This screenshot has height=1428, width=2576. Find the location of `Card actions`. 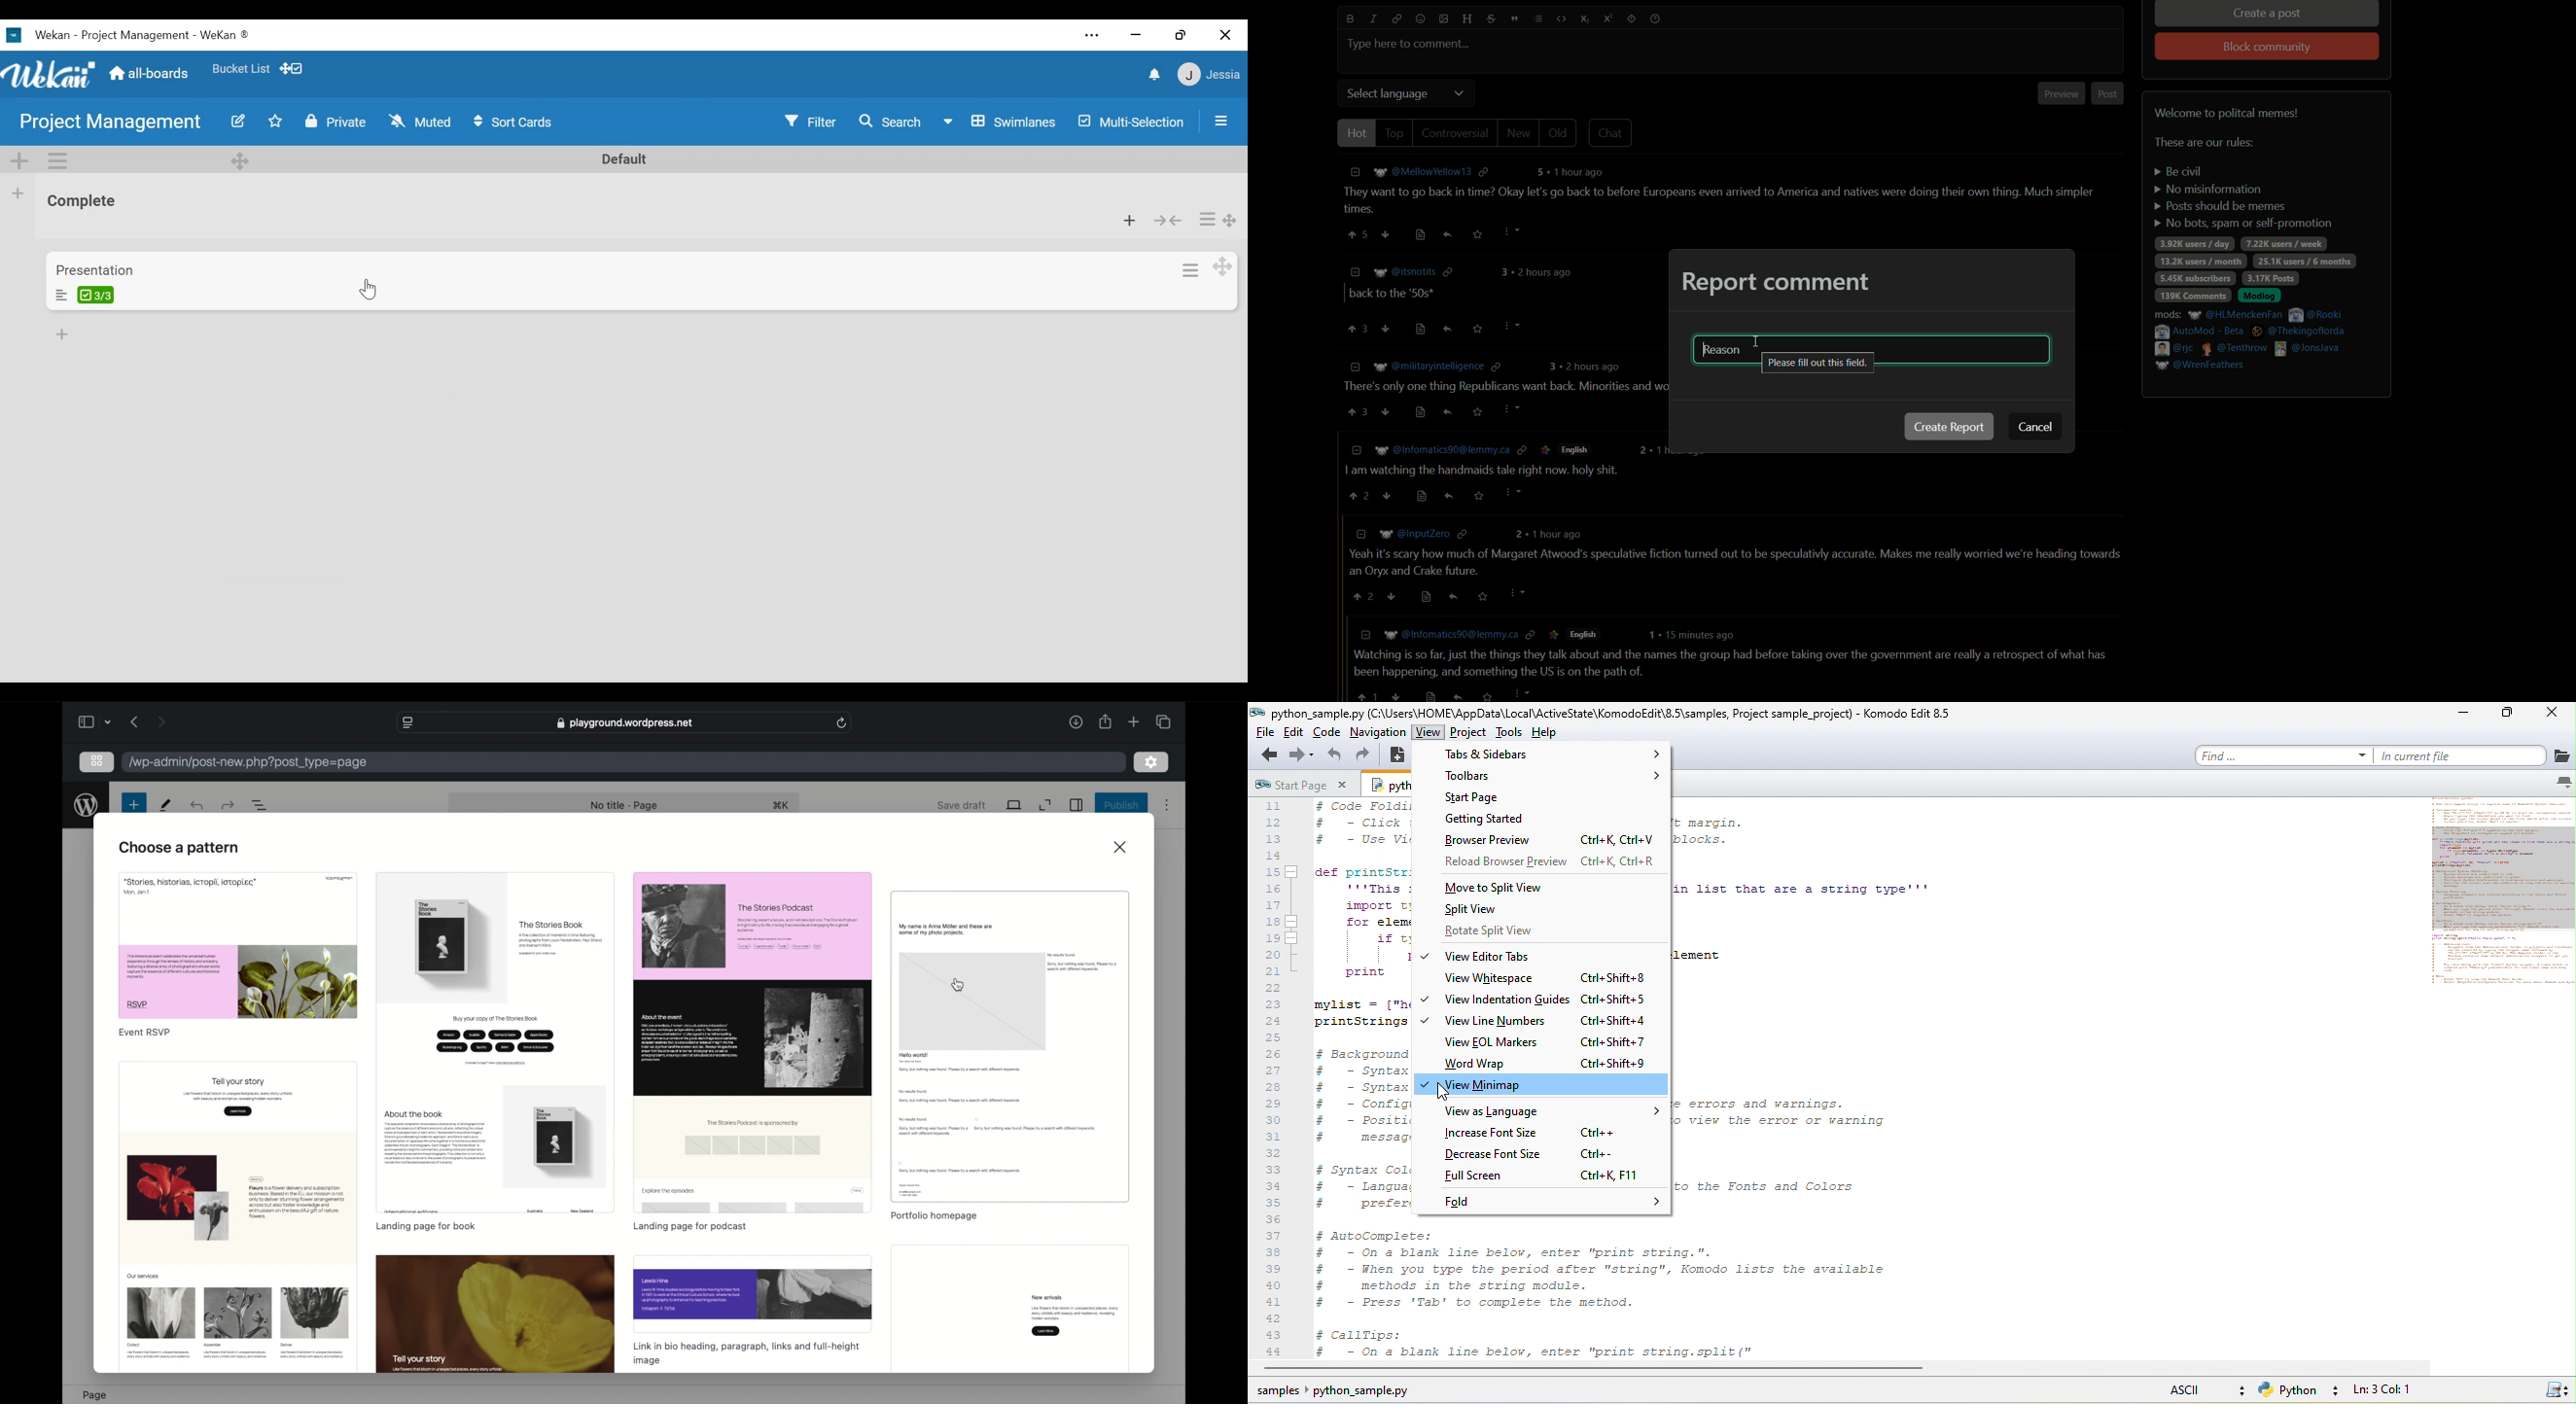

Card actions is located at coordinates (1189, 271).